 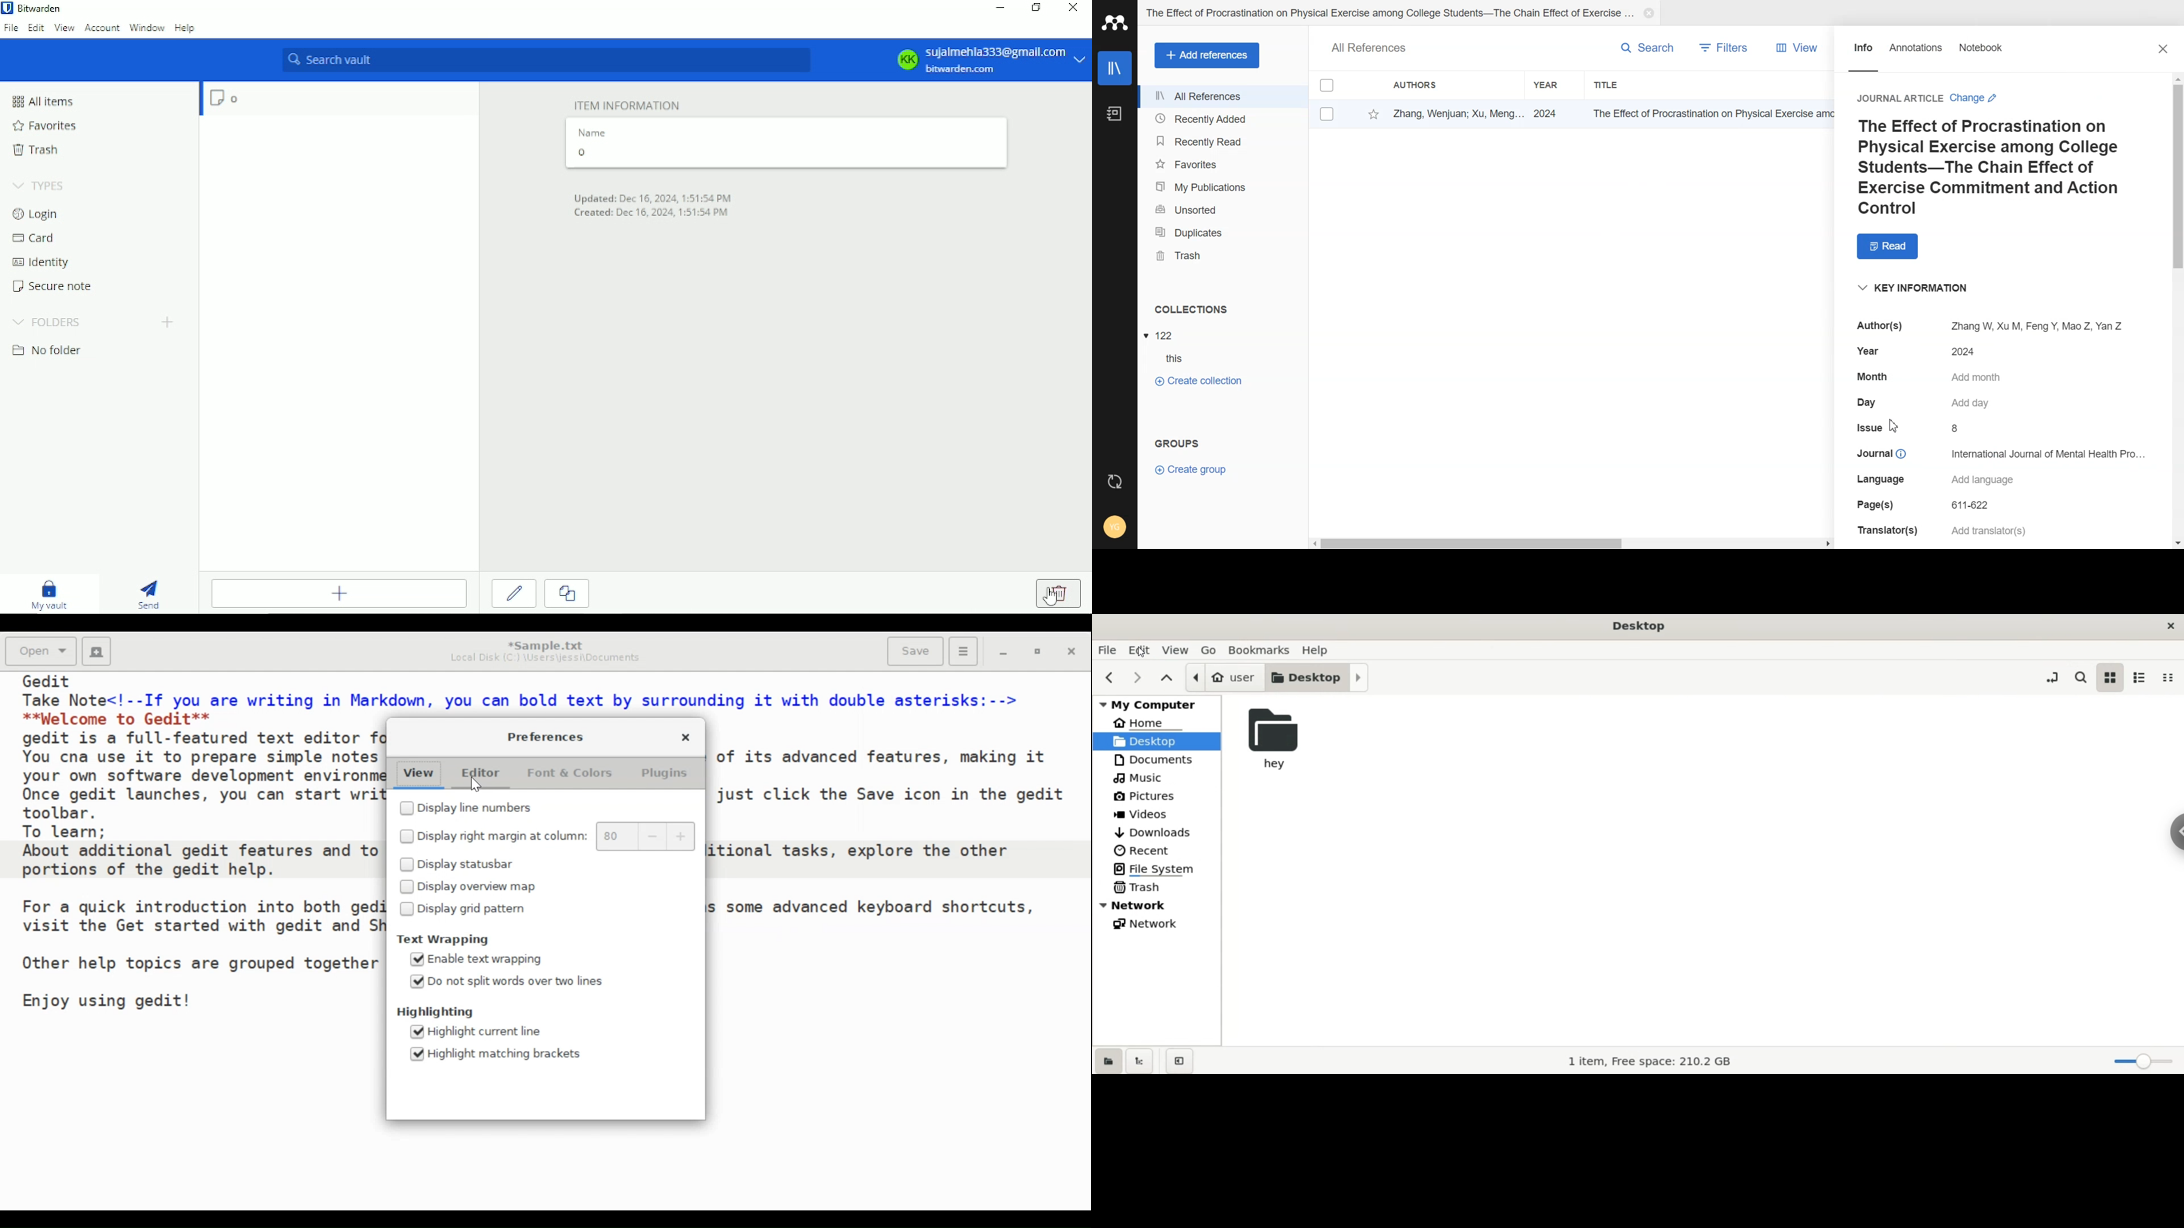 What do you see at coordinates (1862, 52) in the screenshot?
I see `Info` at bounding box center [1862, 52].